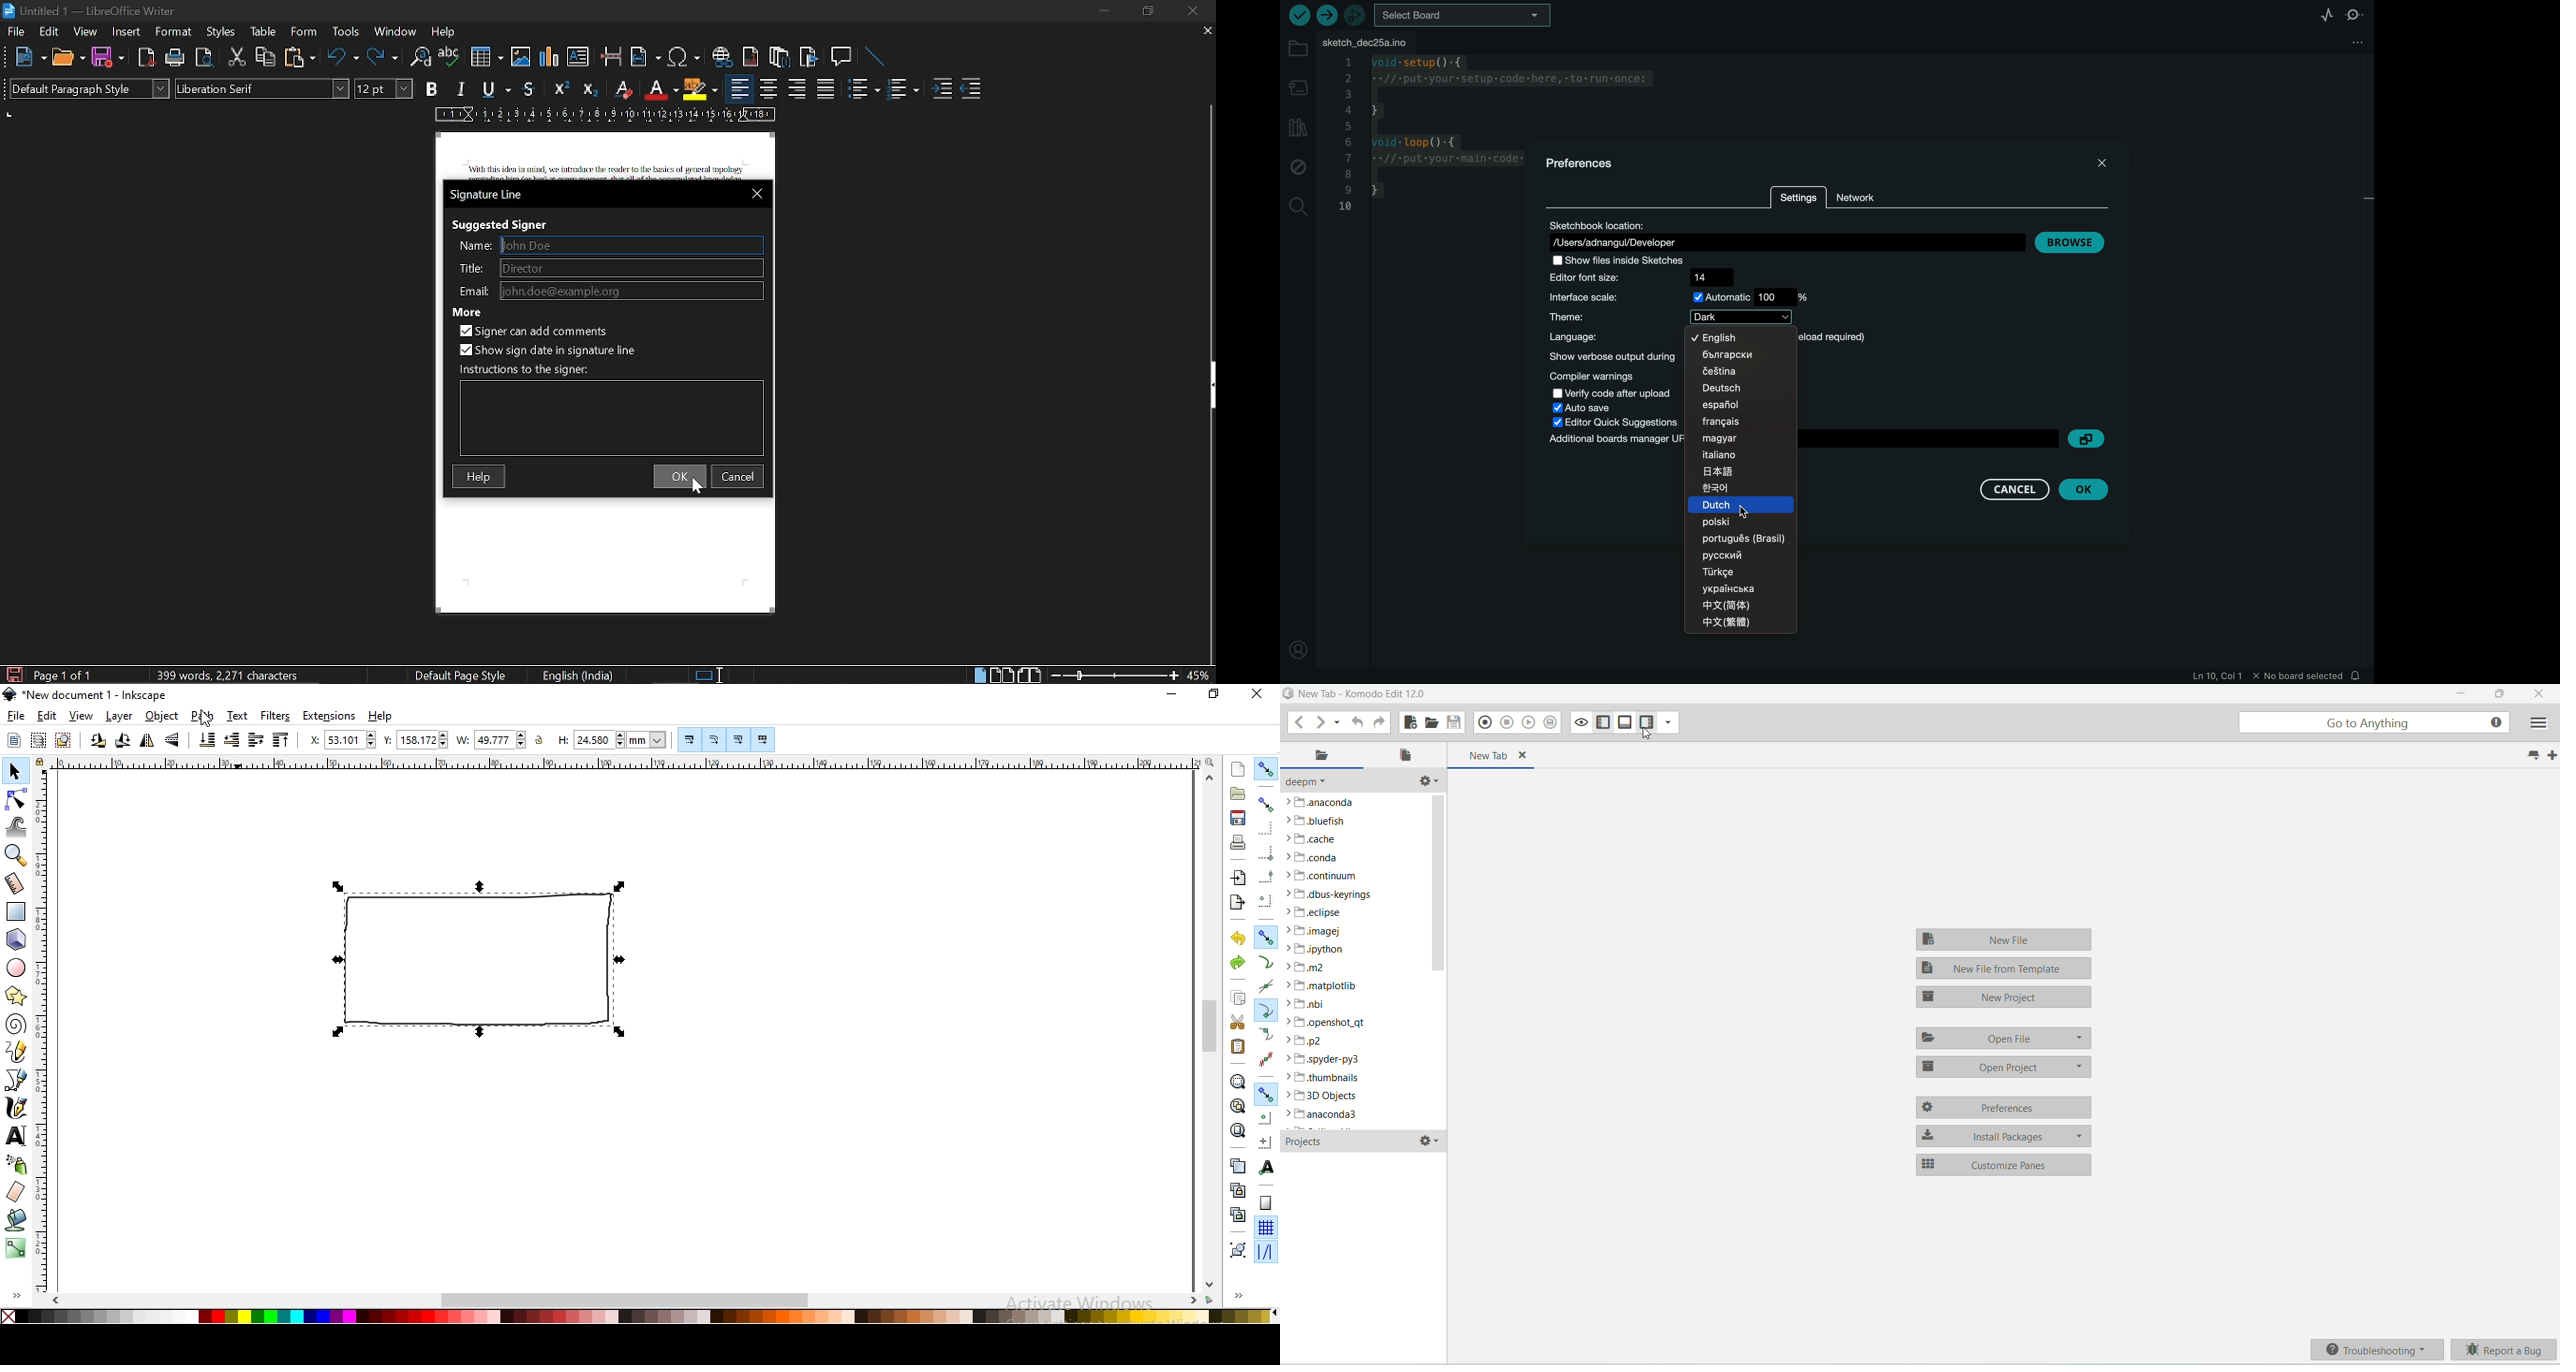 Image resolution: width=2576 pixels, height=1372 pixels. What do you see at coordinates (1619, 423) in the screenshot?
I see `editor  quick` at bounding box center [1619, 423].